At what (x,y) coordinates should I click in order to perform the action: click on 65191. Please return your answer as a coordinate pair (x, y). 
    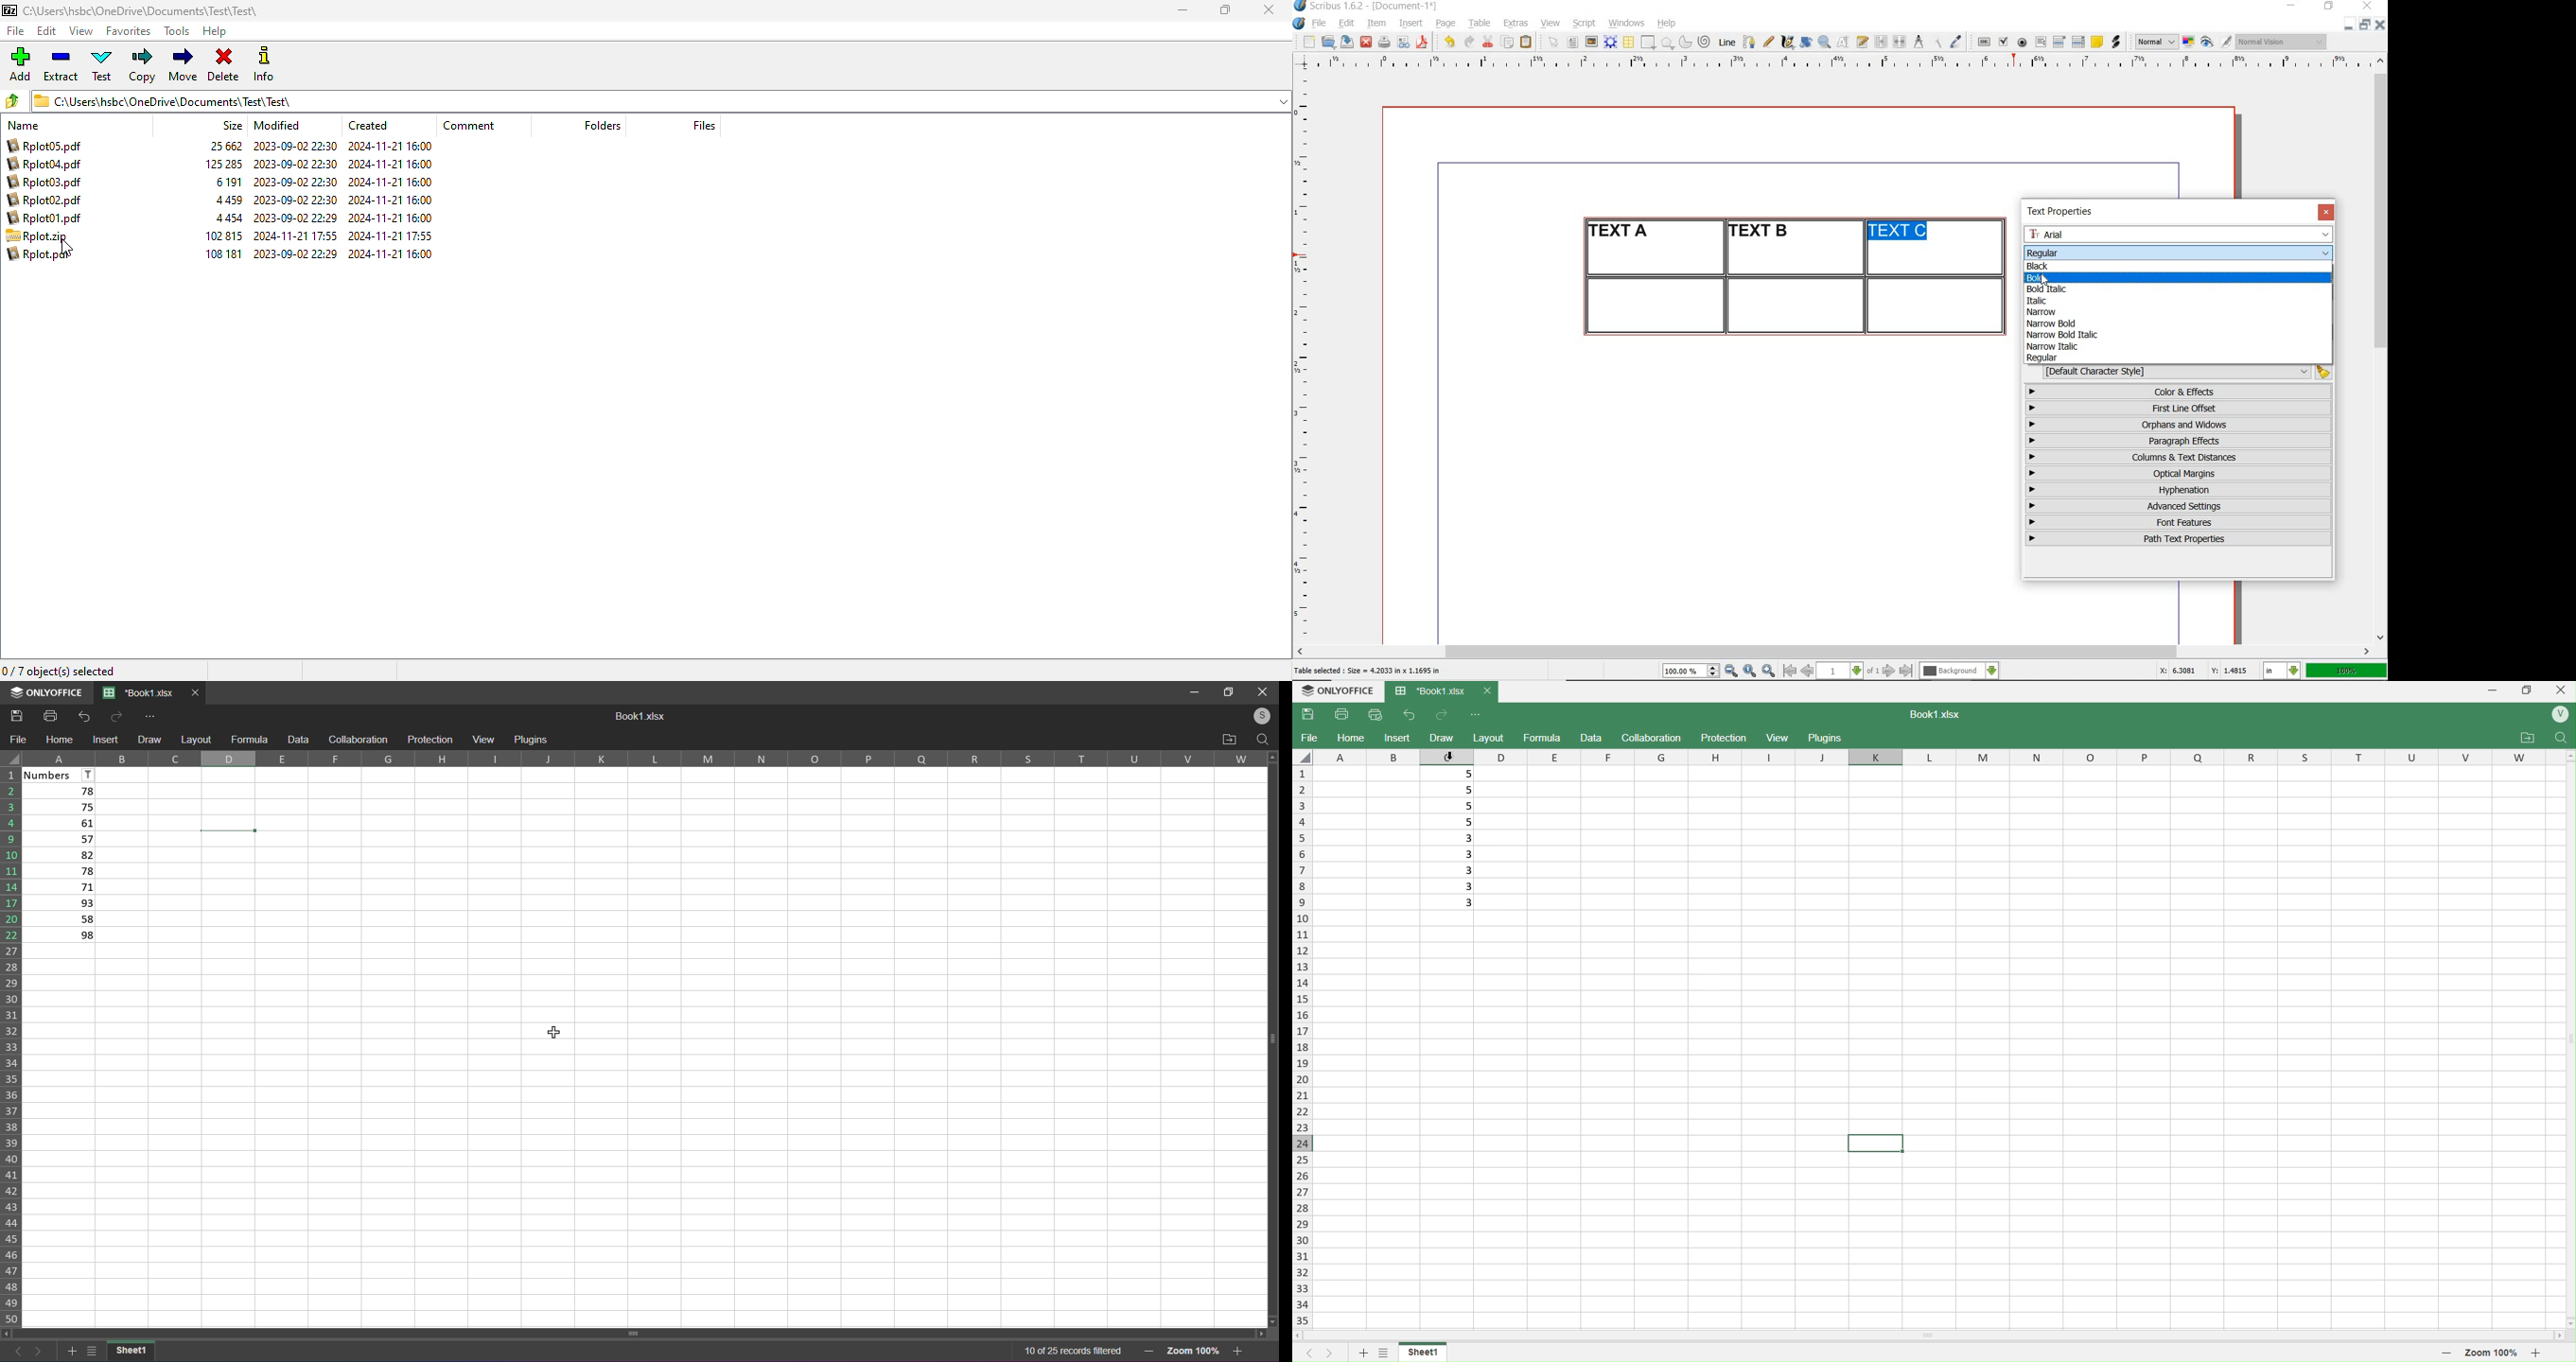
    Looking at the image, I should click on (231, 182).